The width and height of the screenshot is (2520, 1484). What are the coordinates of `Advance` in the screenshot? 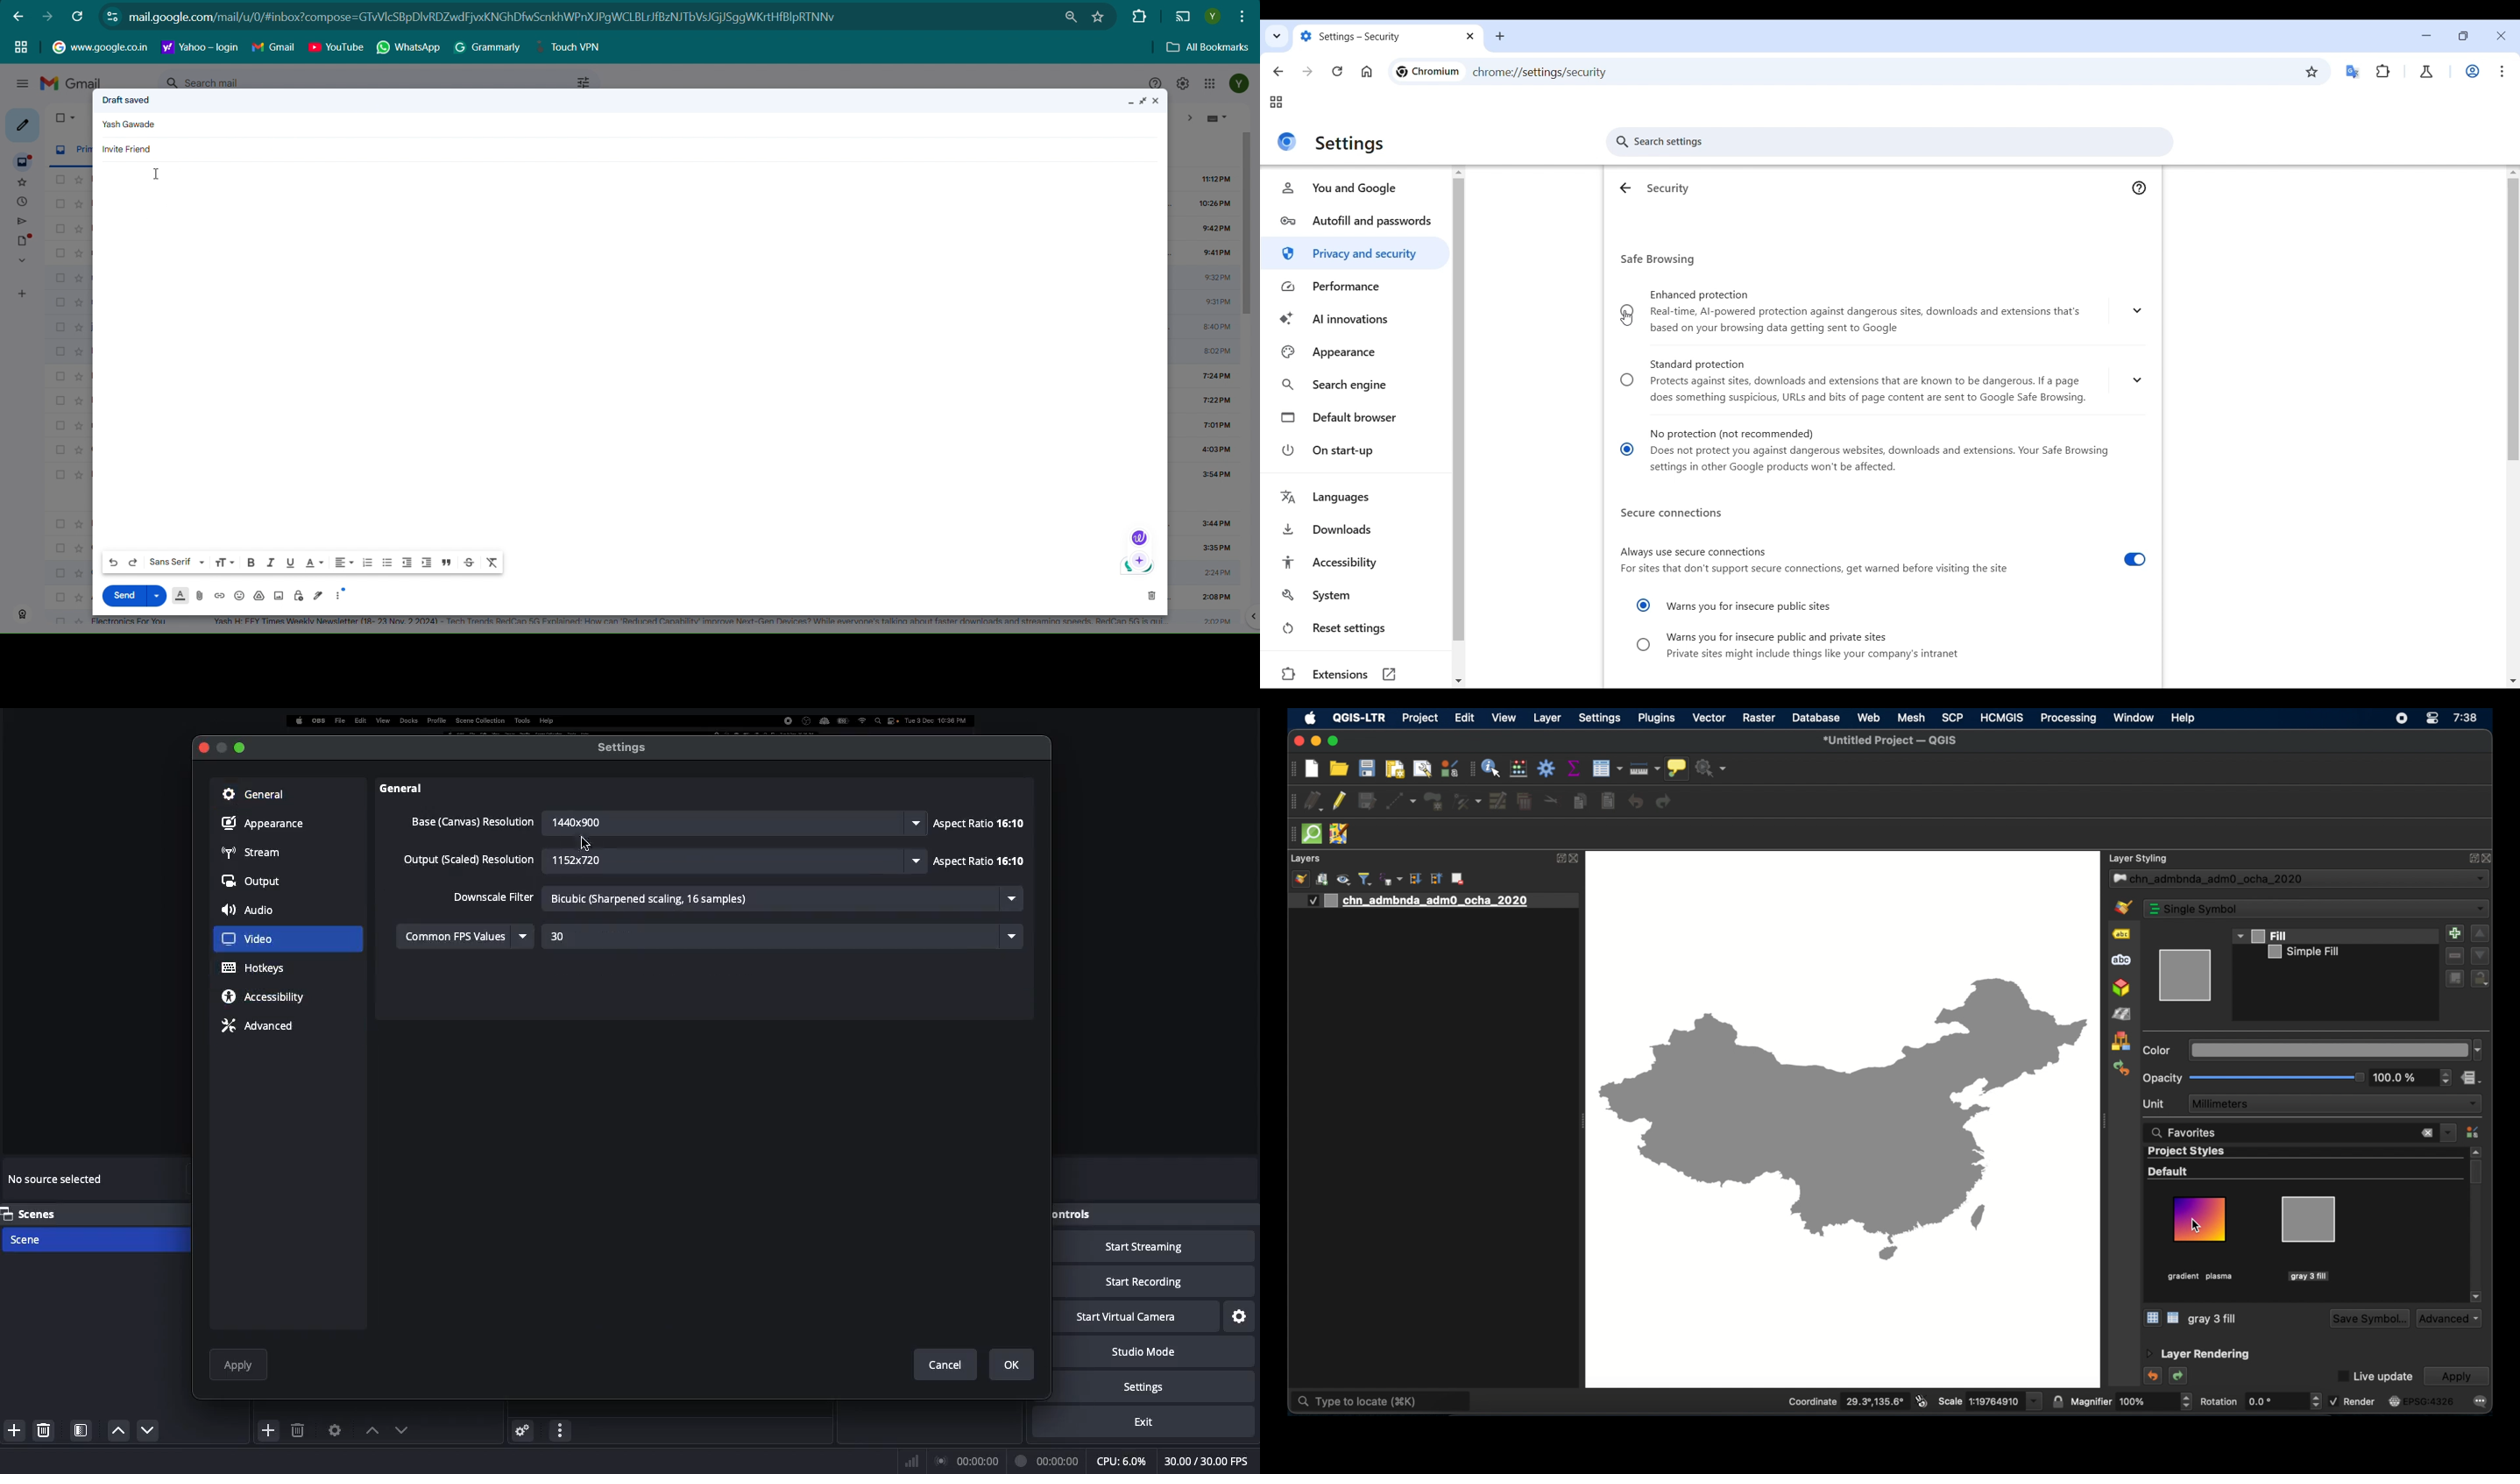 It's located at (260, 1024).